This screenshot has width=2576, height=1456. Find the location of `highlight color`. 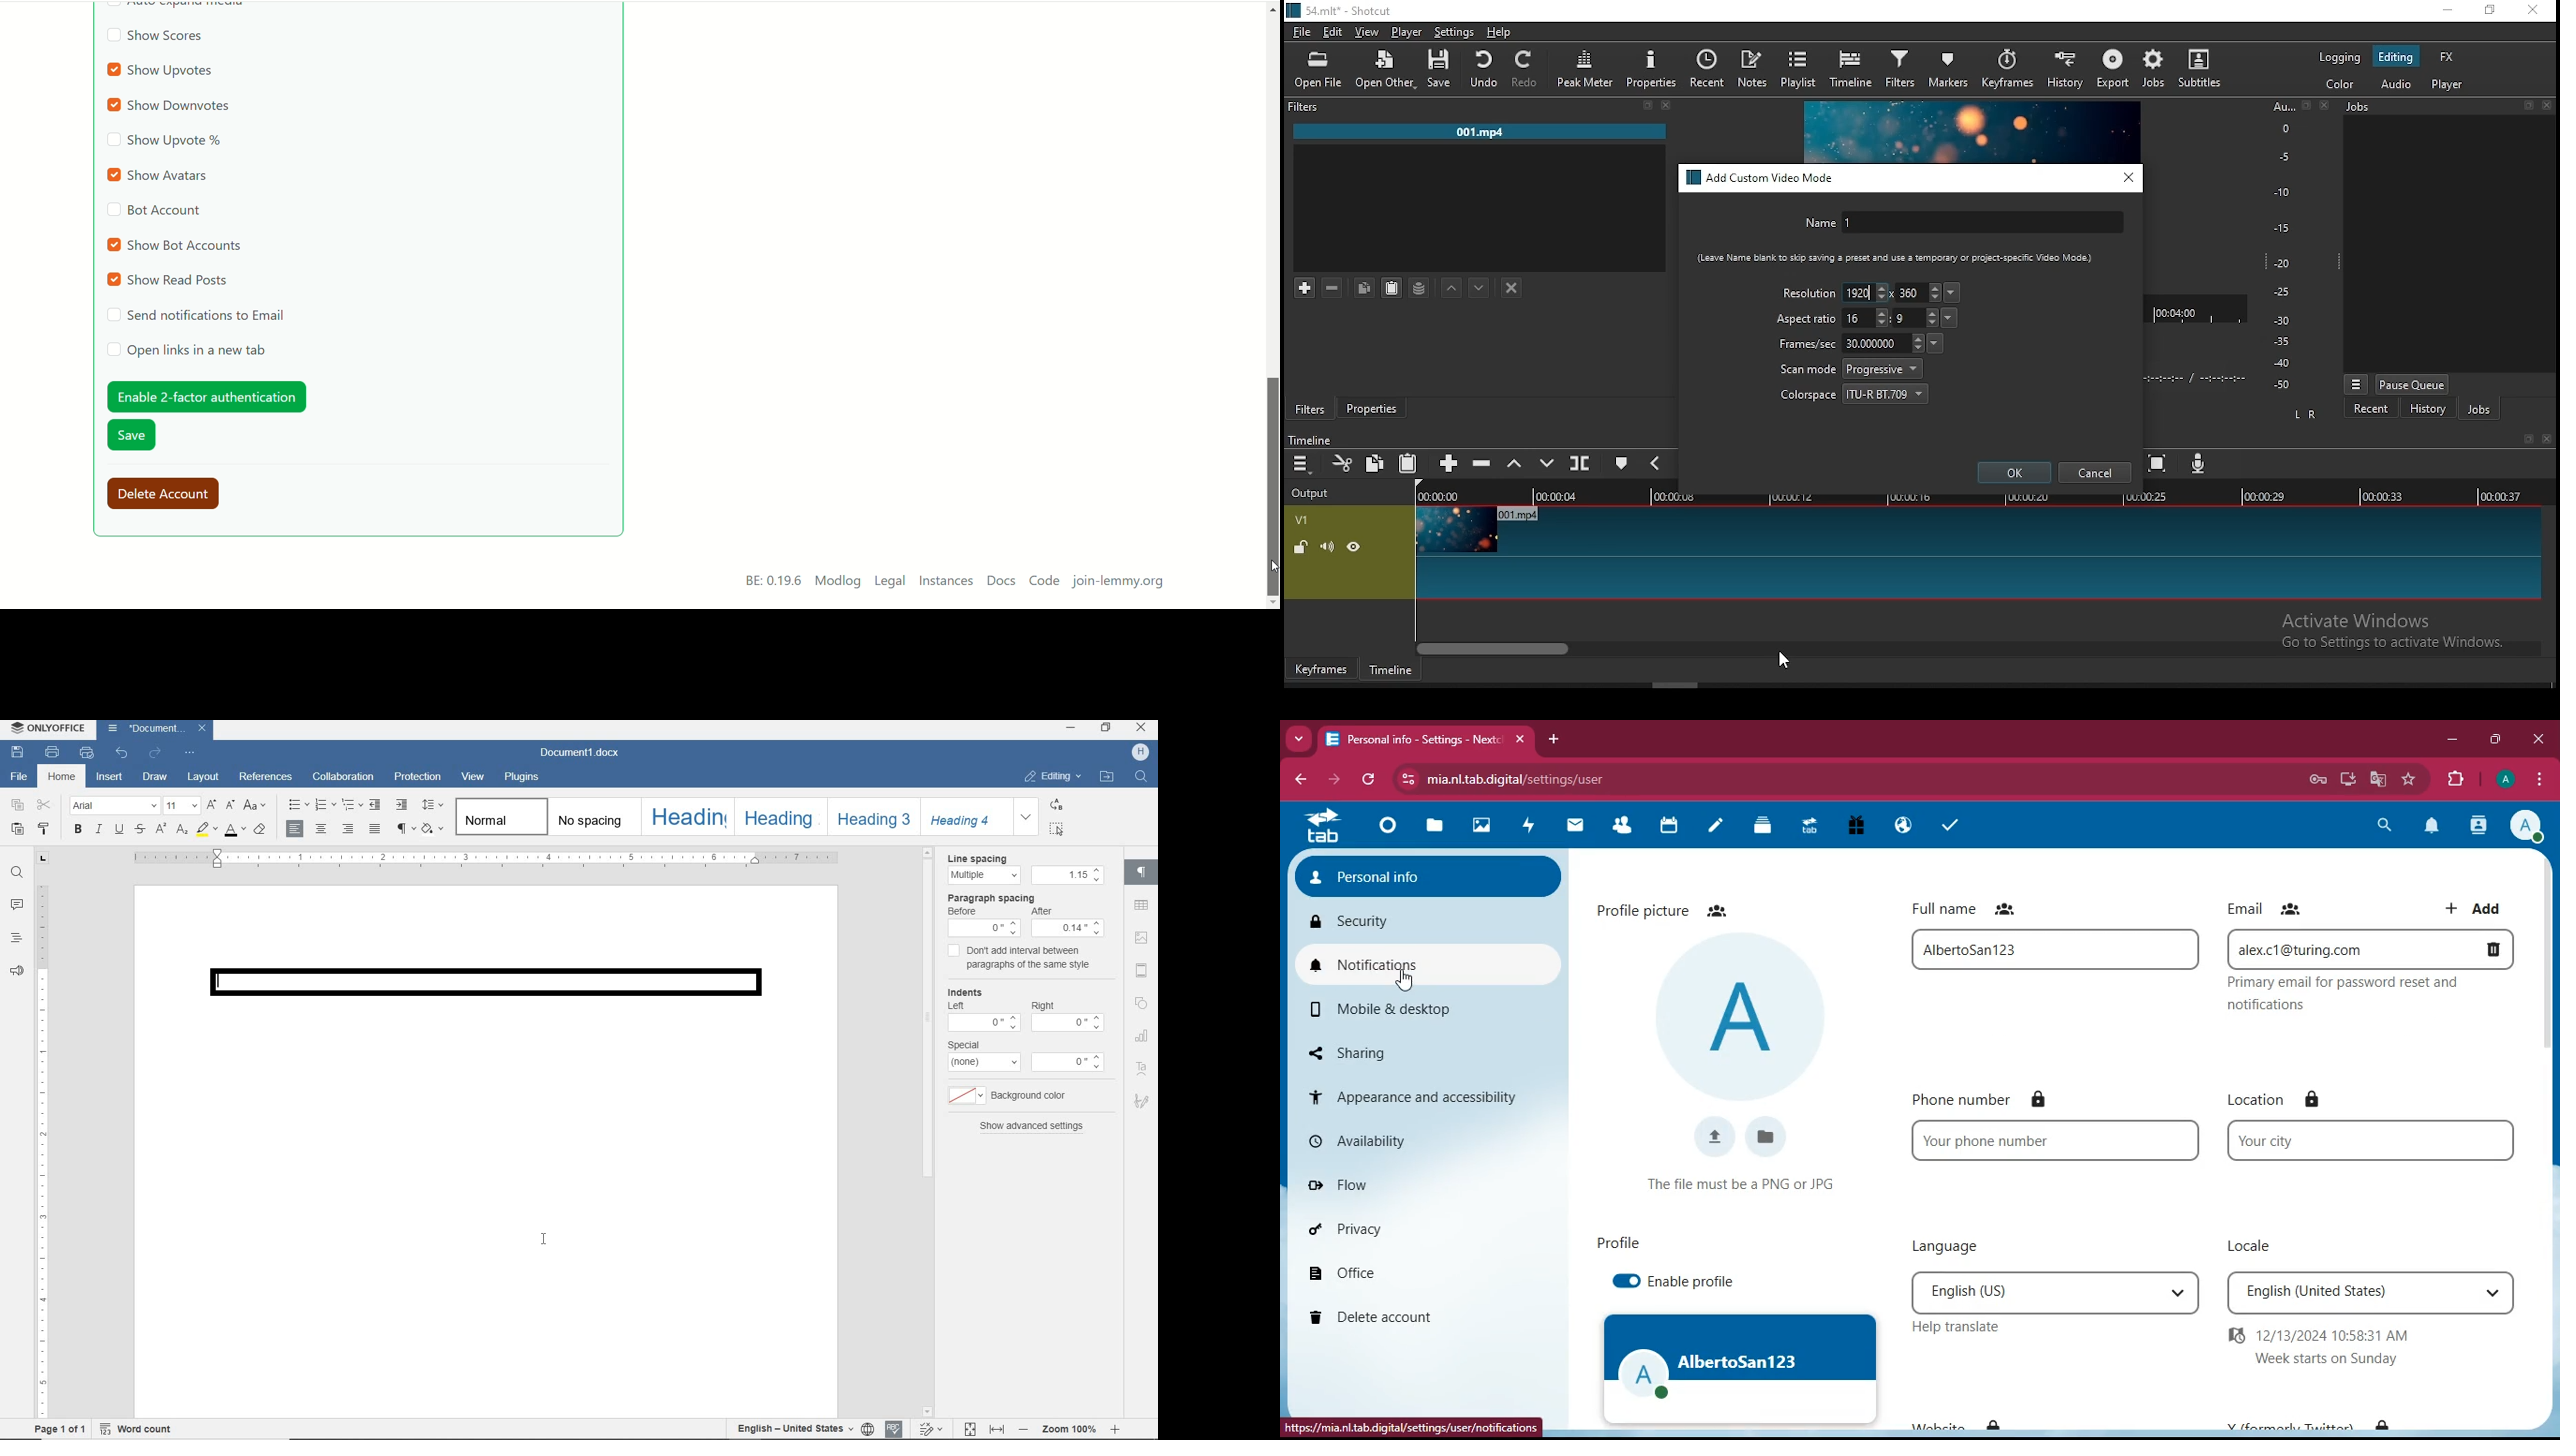

highlight color is located at coordinates (206, 830).